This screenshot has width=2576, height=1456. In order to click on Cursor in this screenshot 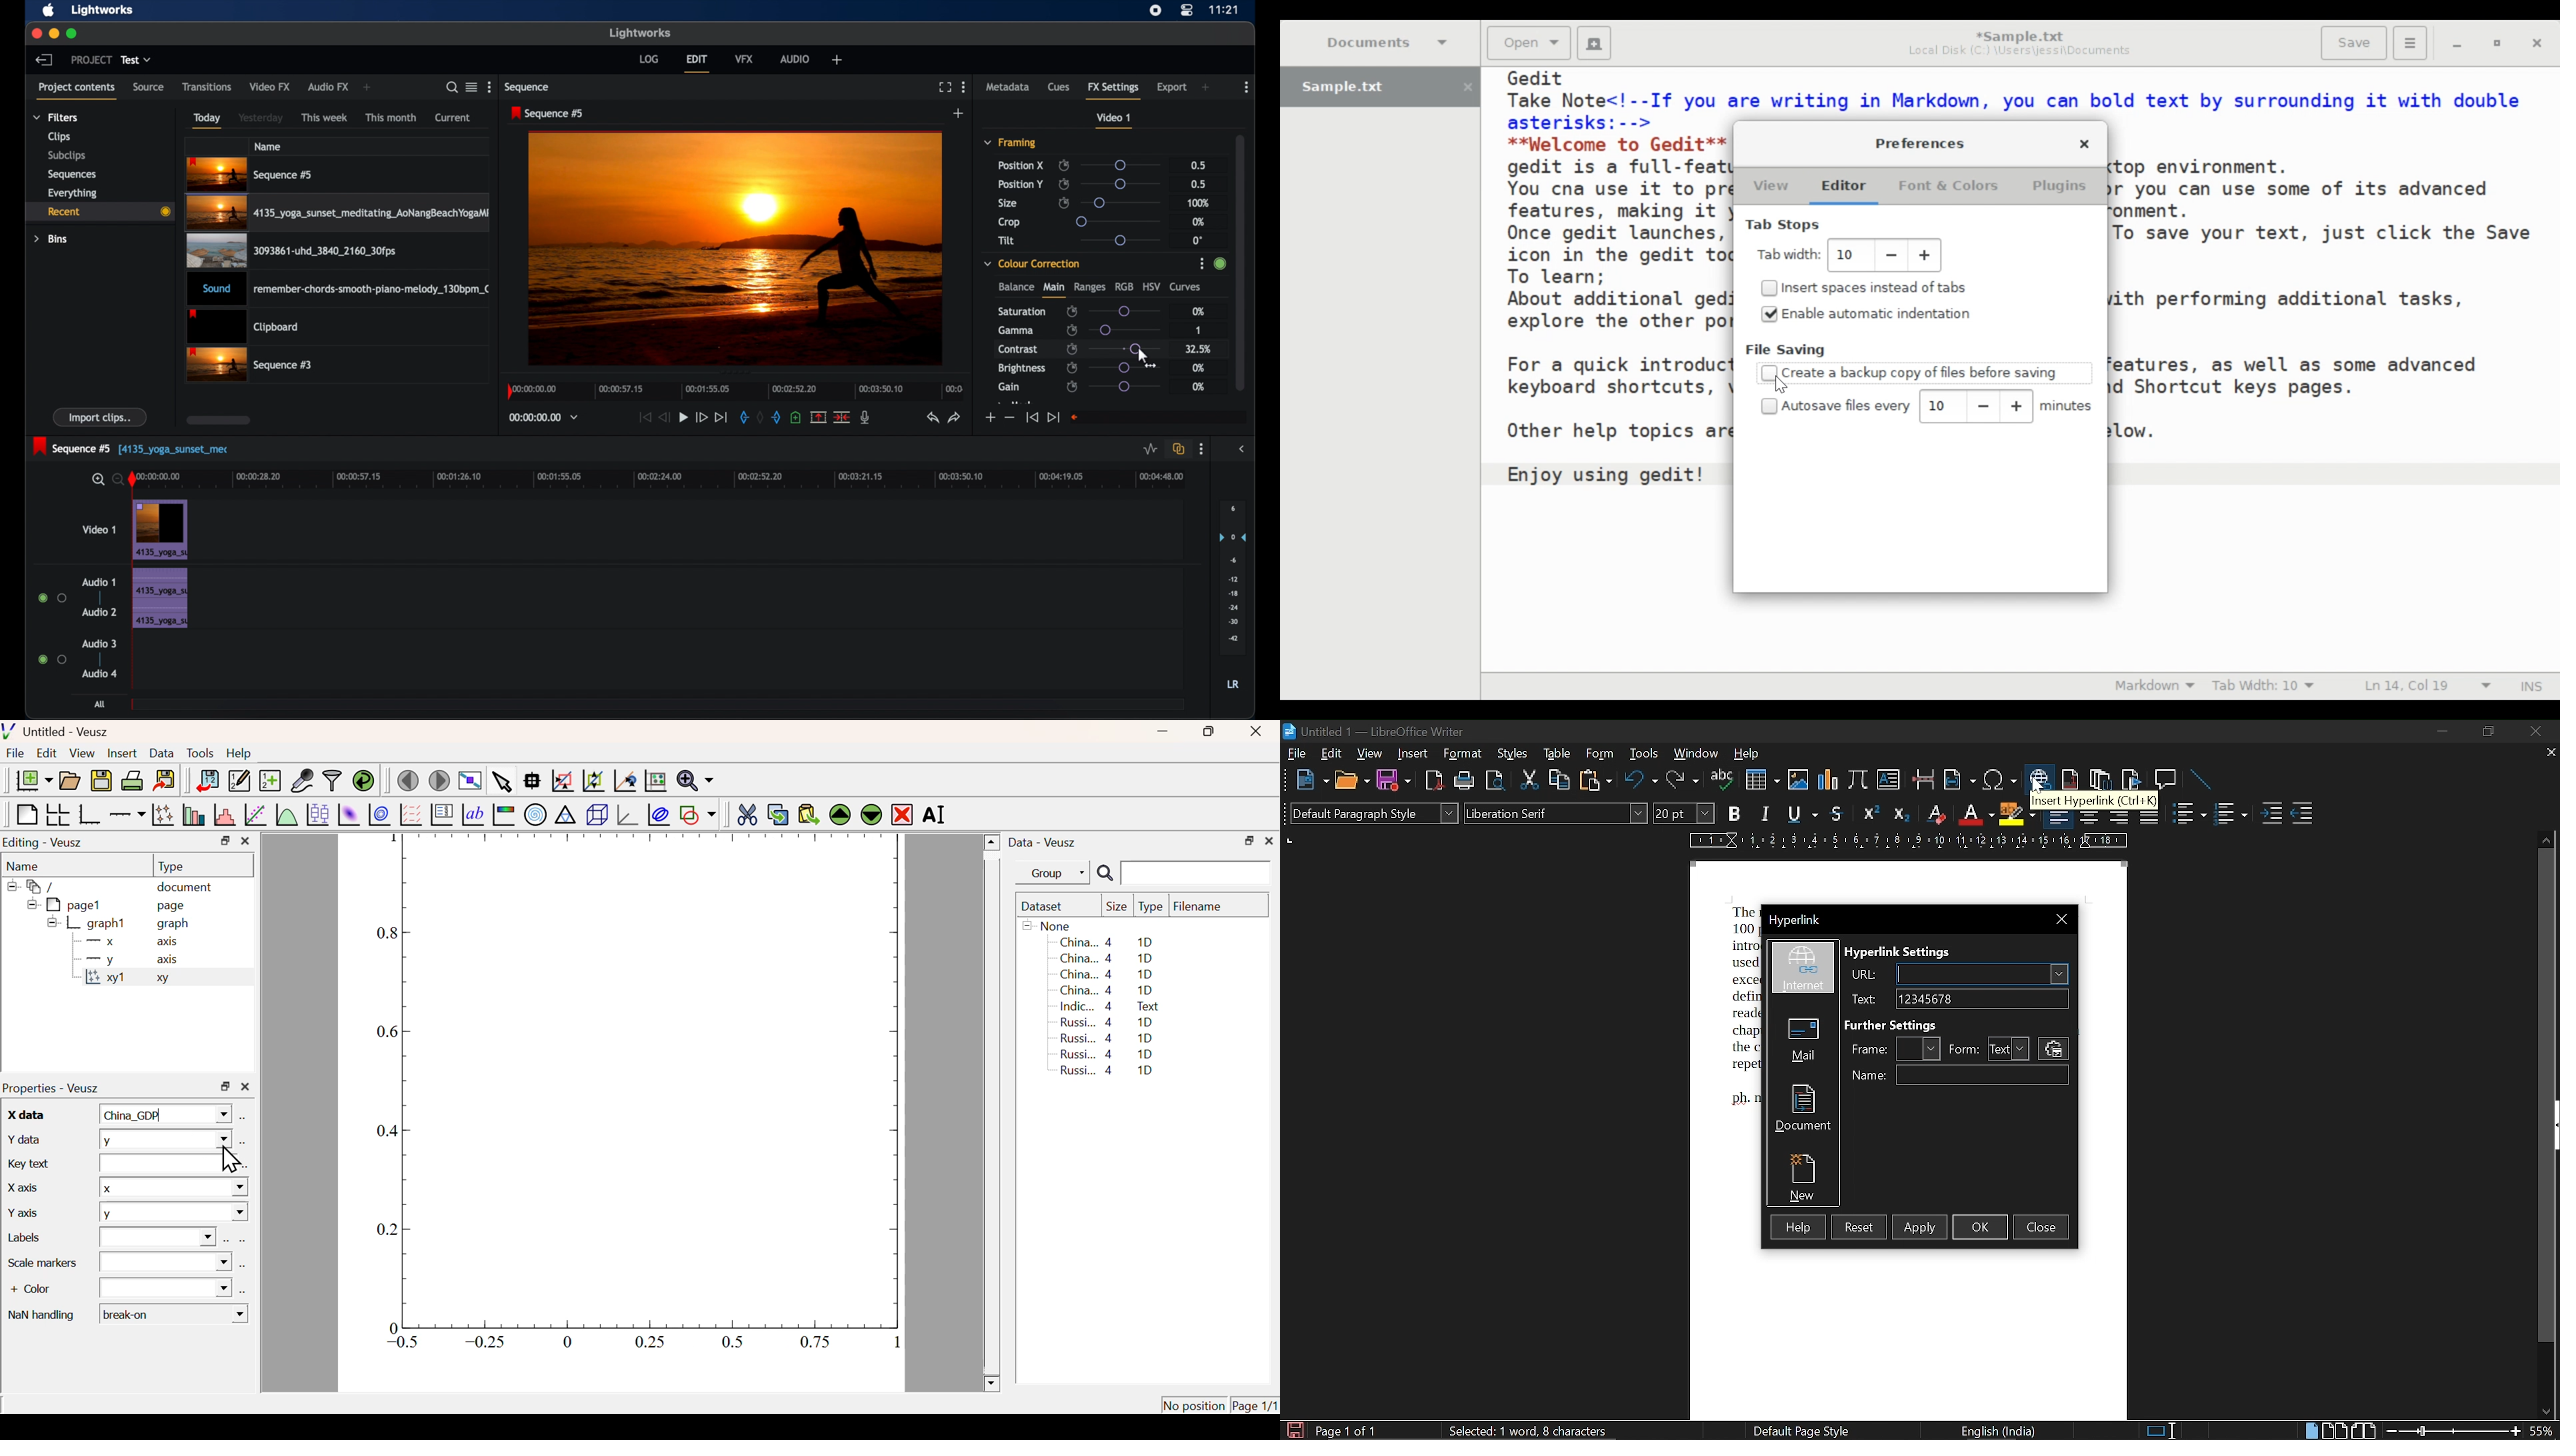, I will do `click(229, 1160)`.